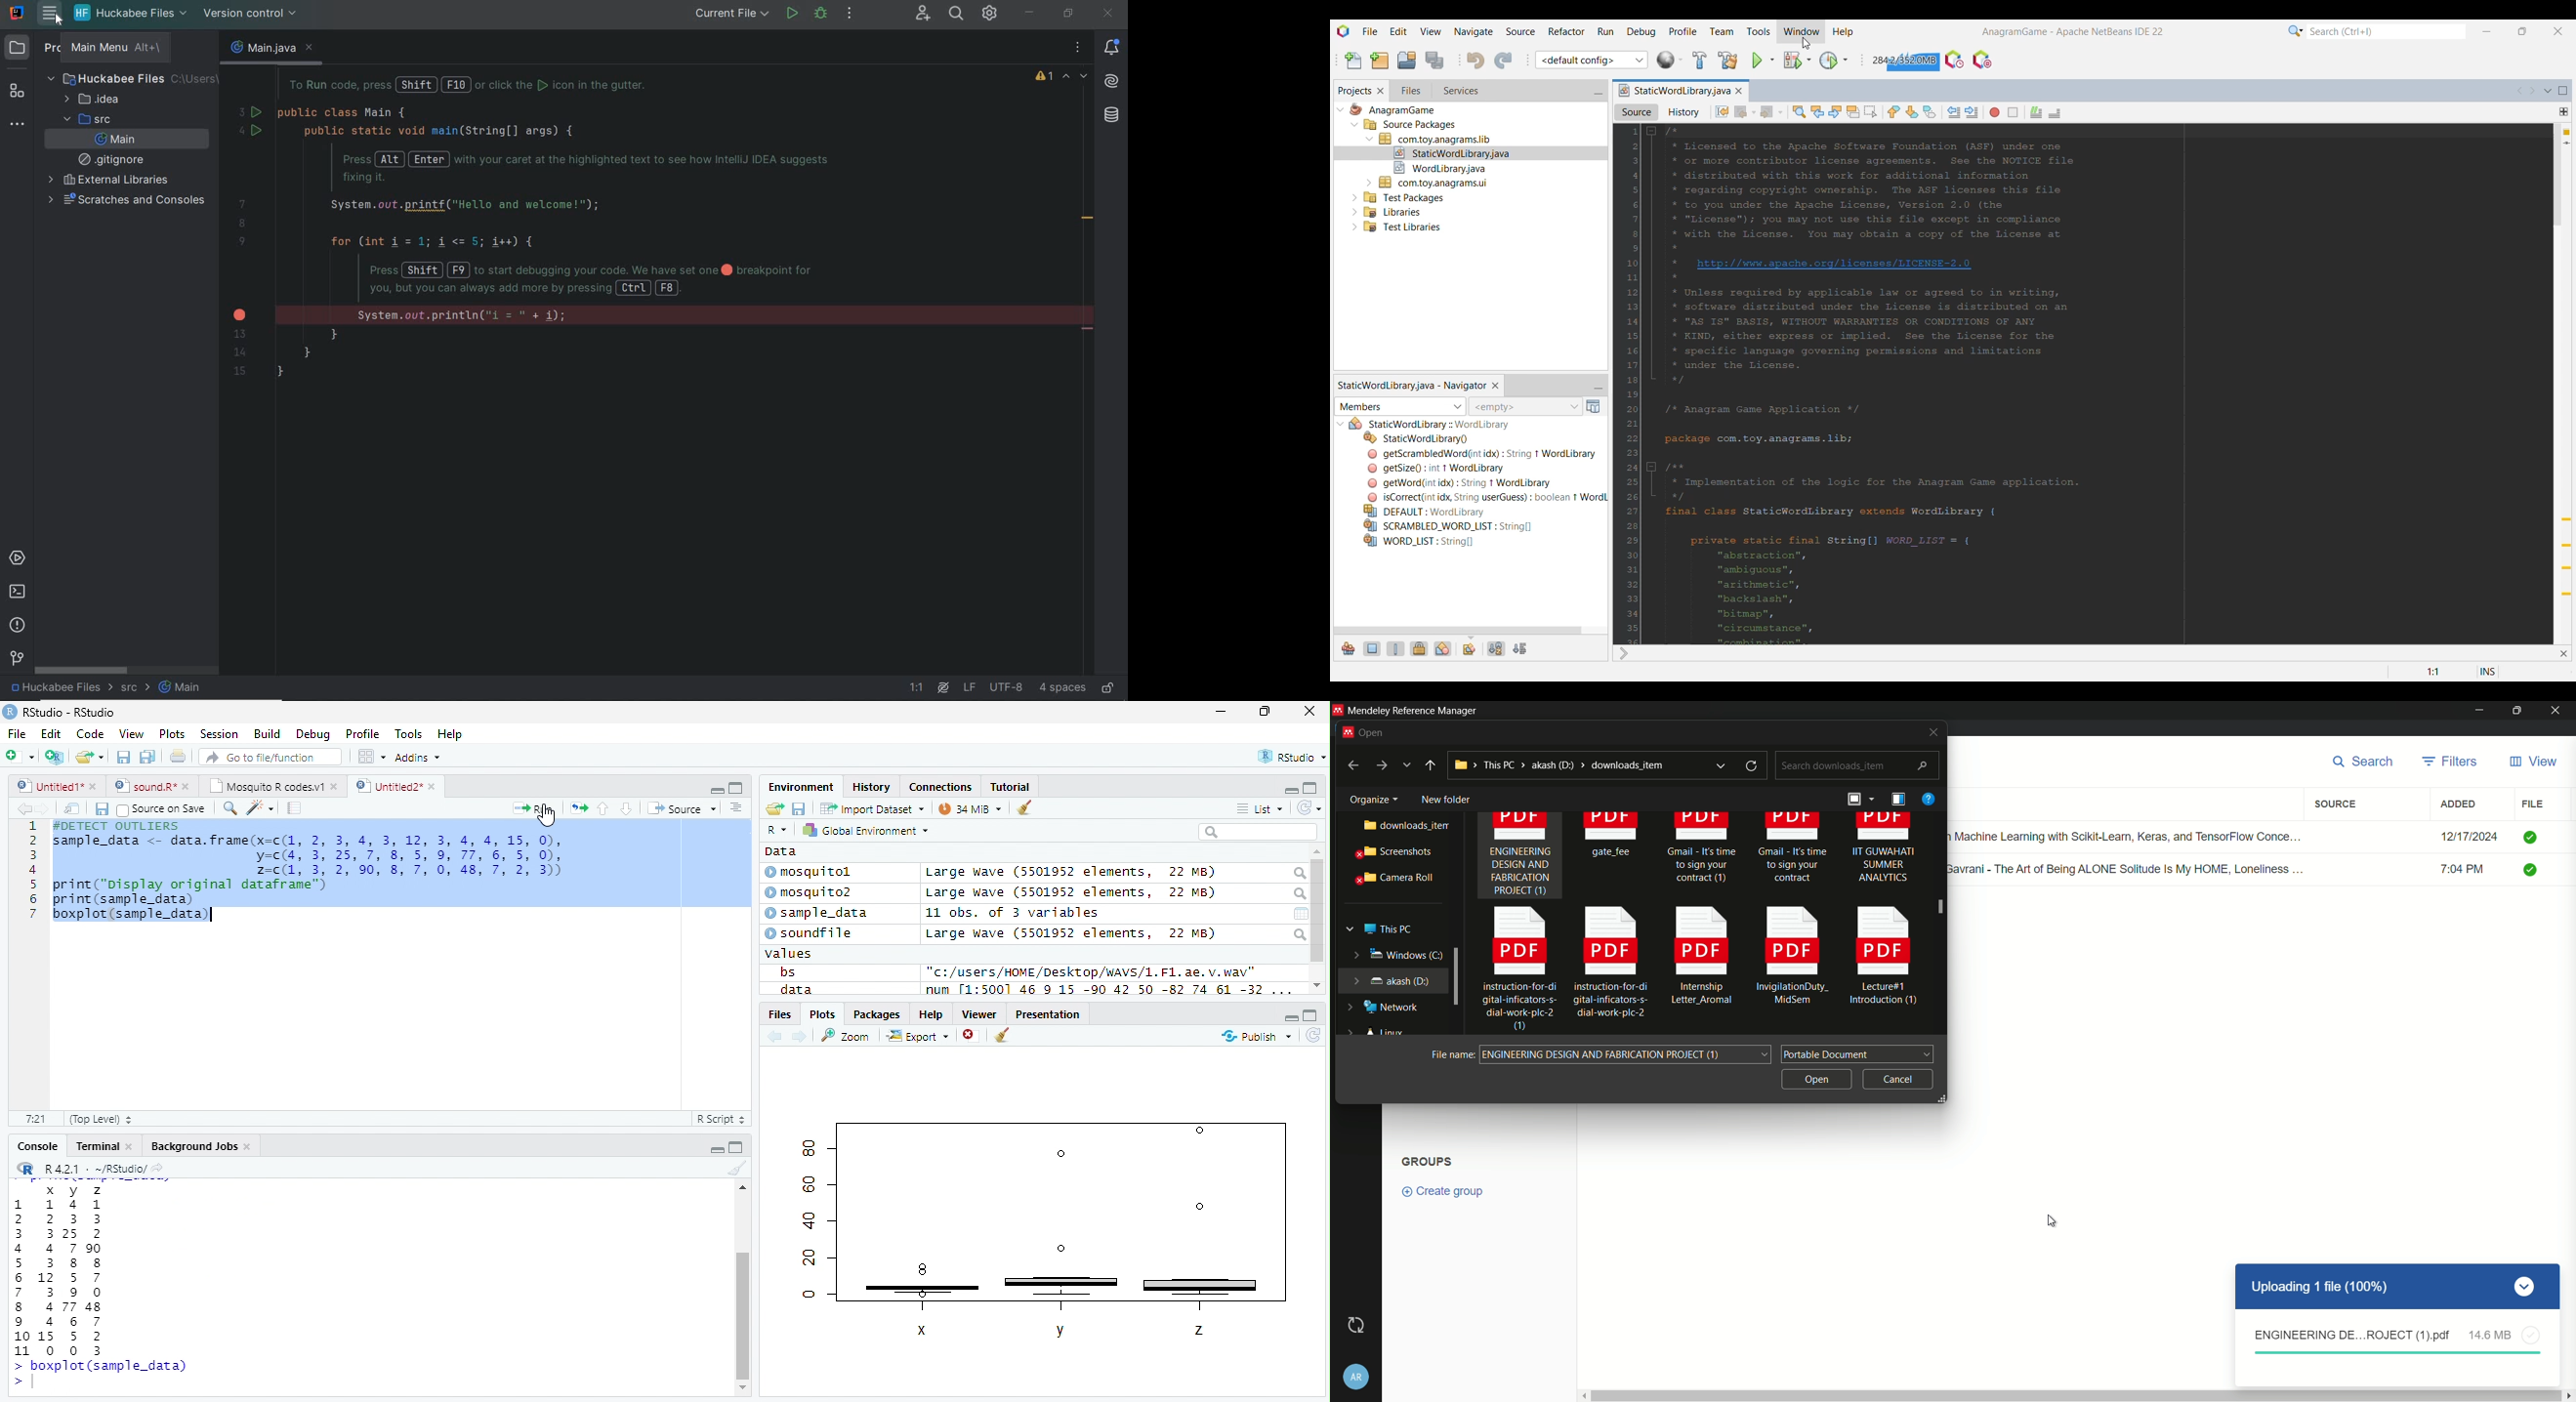 The height and width of the screenshot is (1428, 2576). What do you see at coordinates (794, 989) in the screenshot?
I see `data` at bounding box center [794, 989].